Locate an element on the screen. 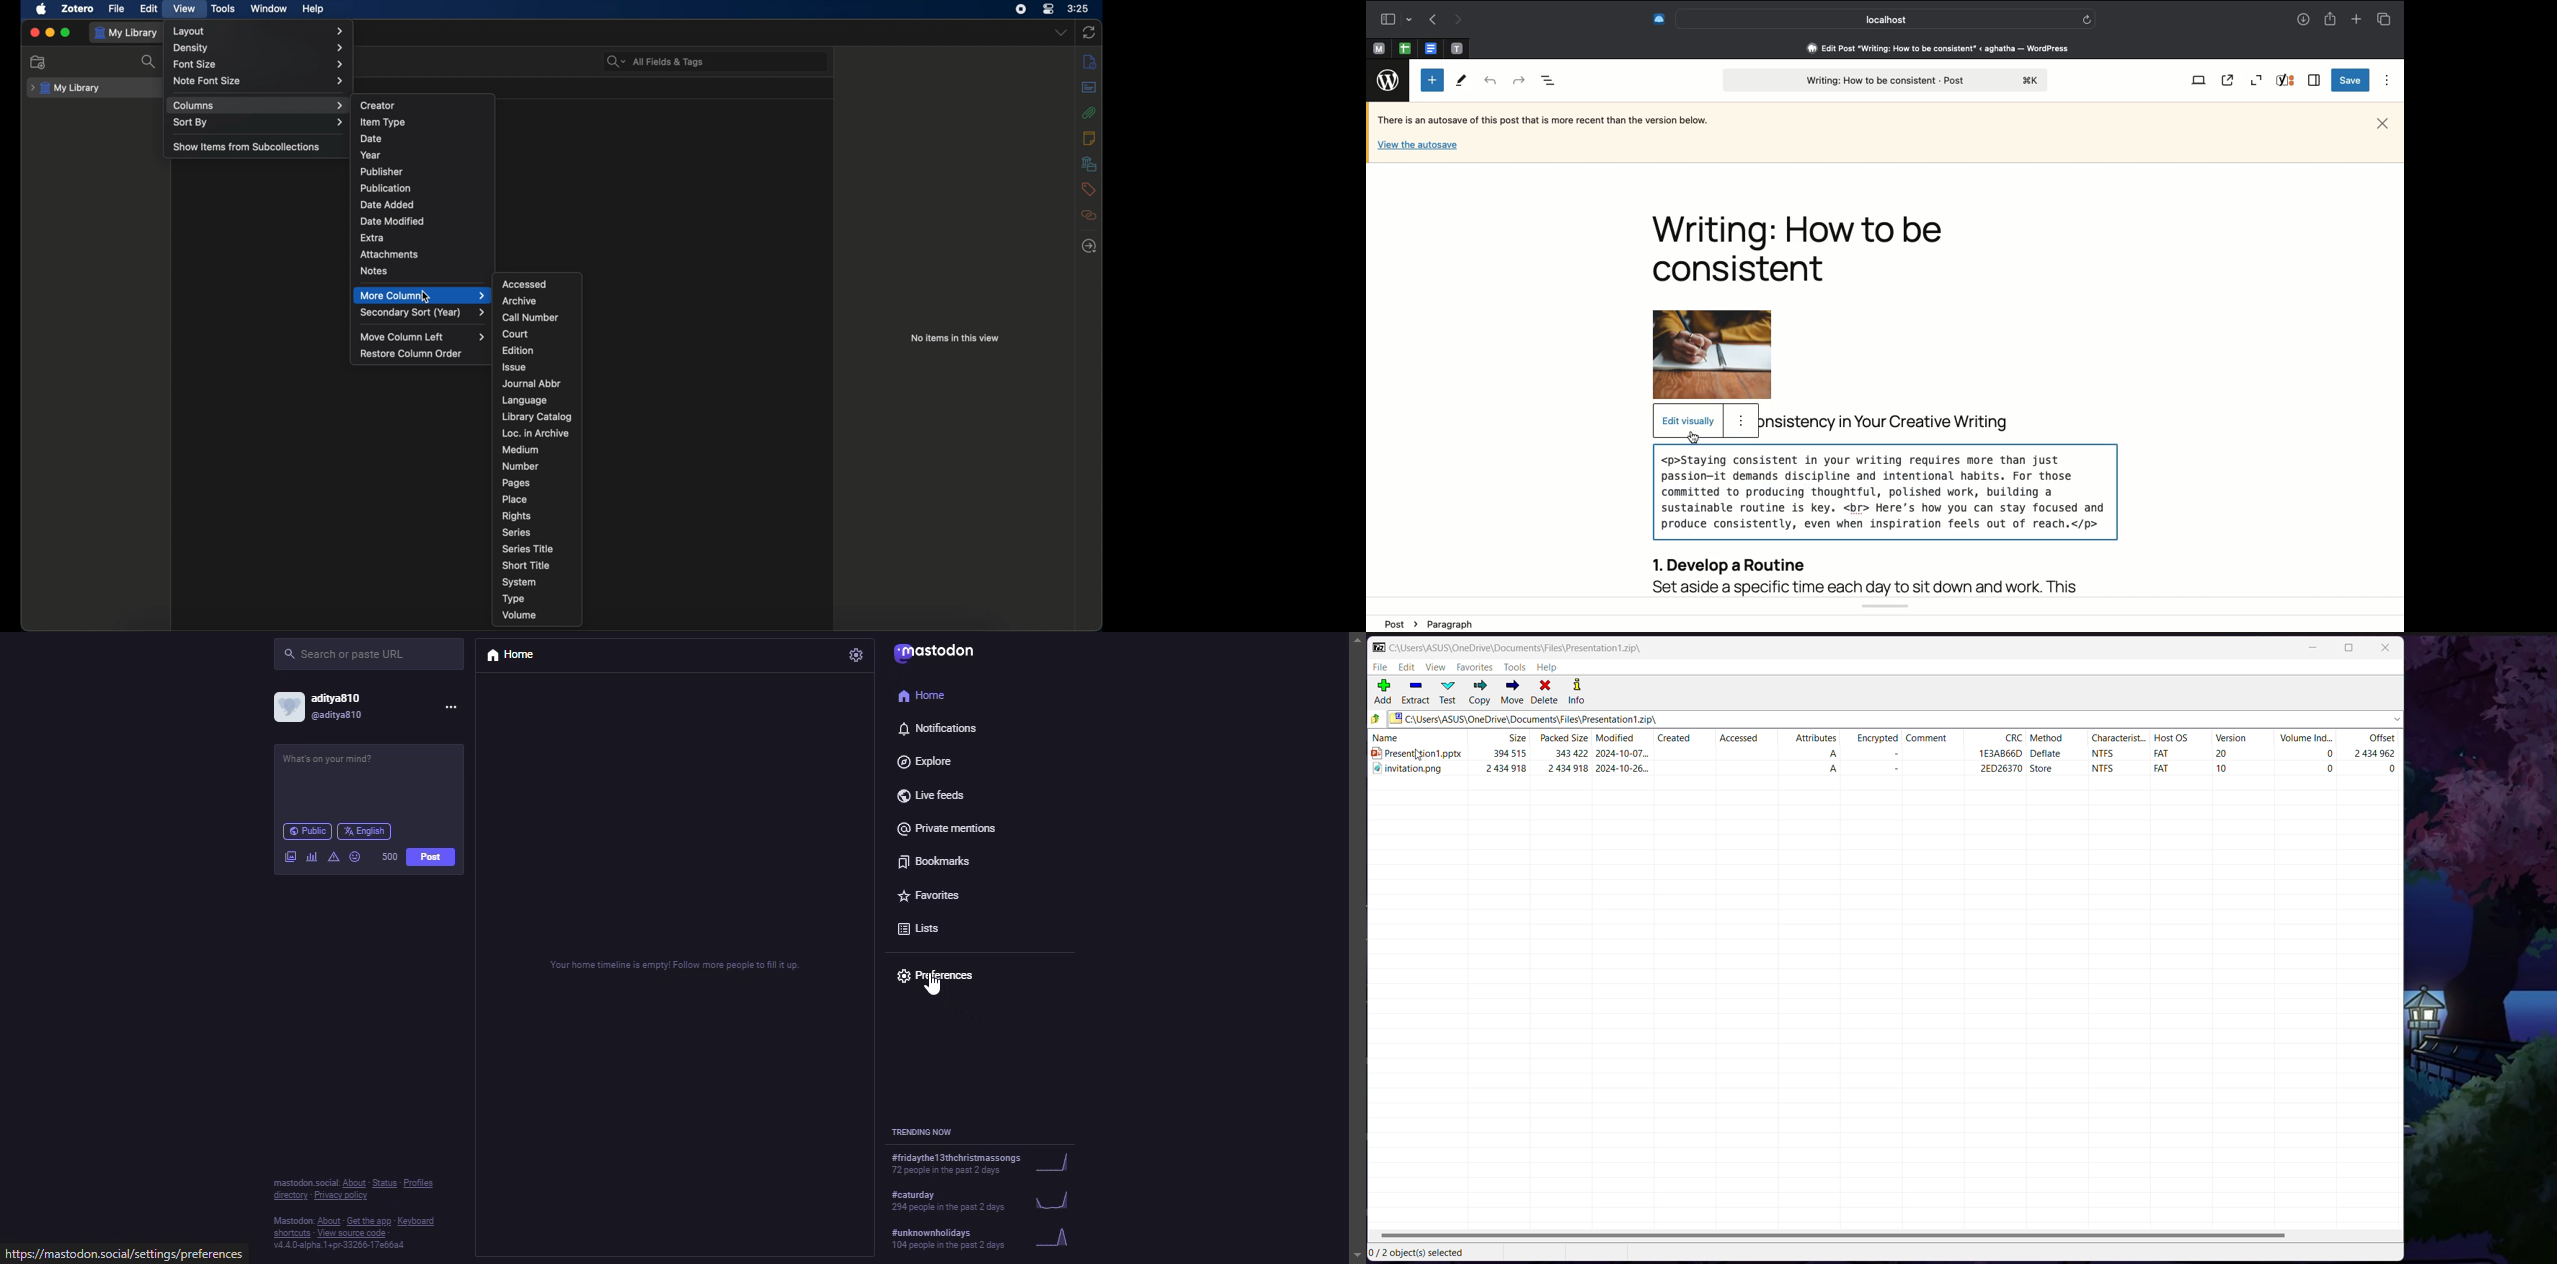 This screenshot has height=1288, width=2576. Host OS is located at coordinates (2170, 739).